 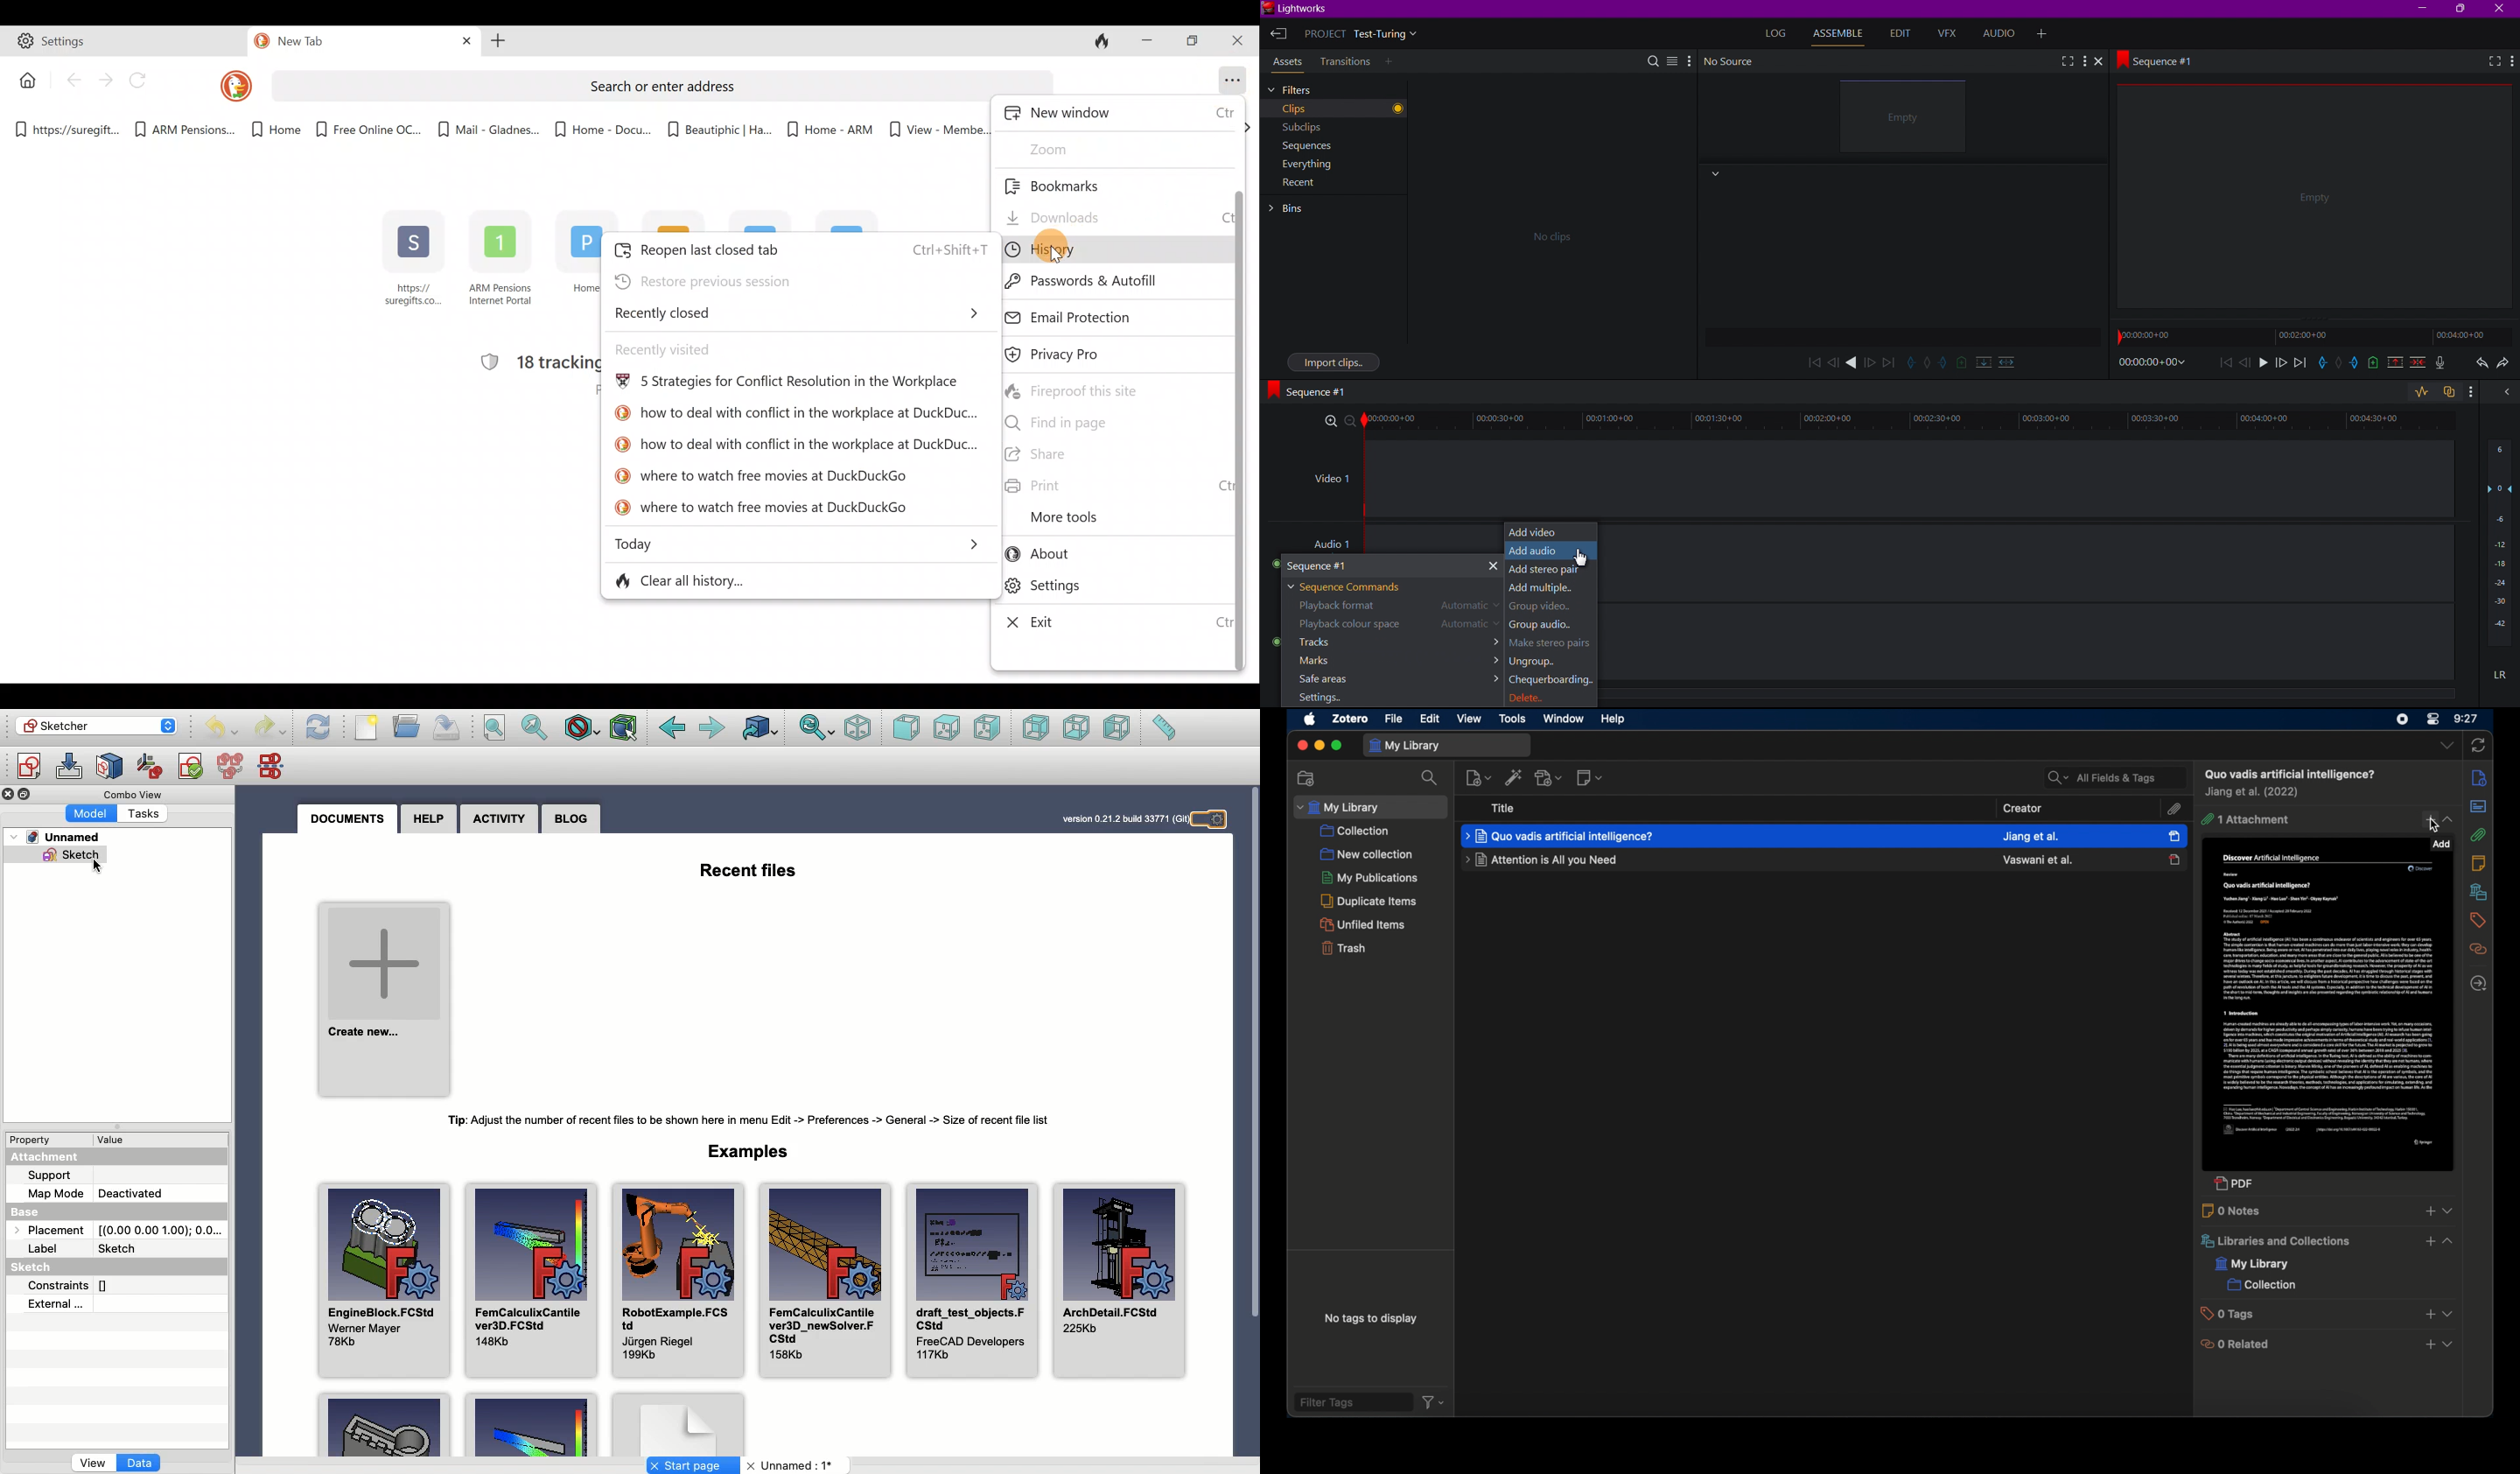 What do you see at coordinates (227, 85) in the screenshot?
I see `DuckDuckGo logo` at bounding box center [227, 85].